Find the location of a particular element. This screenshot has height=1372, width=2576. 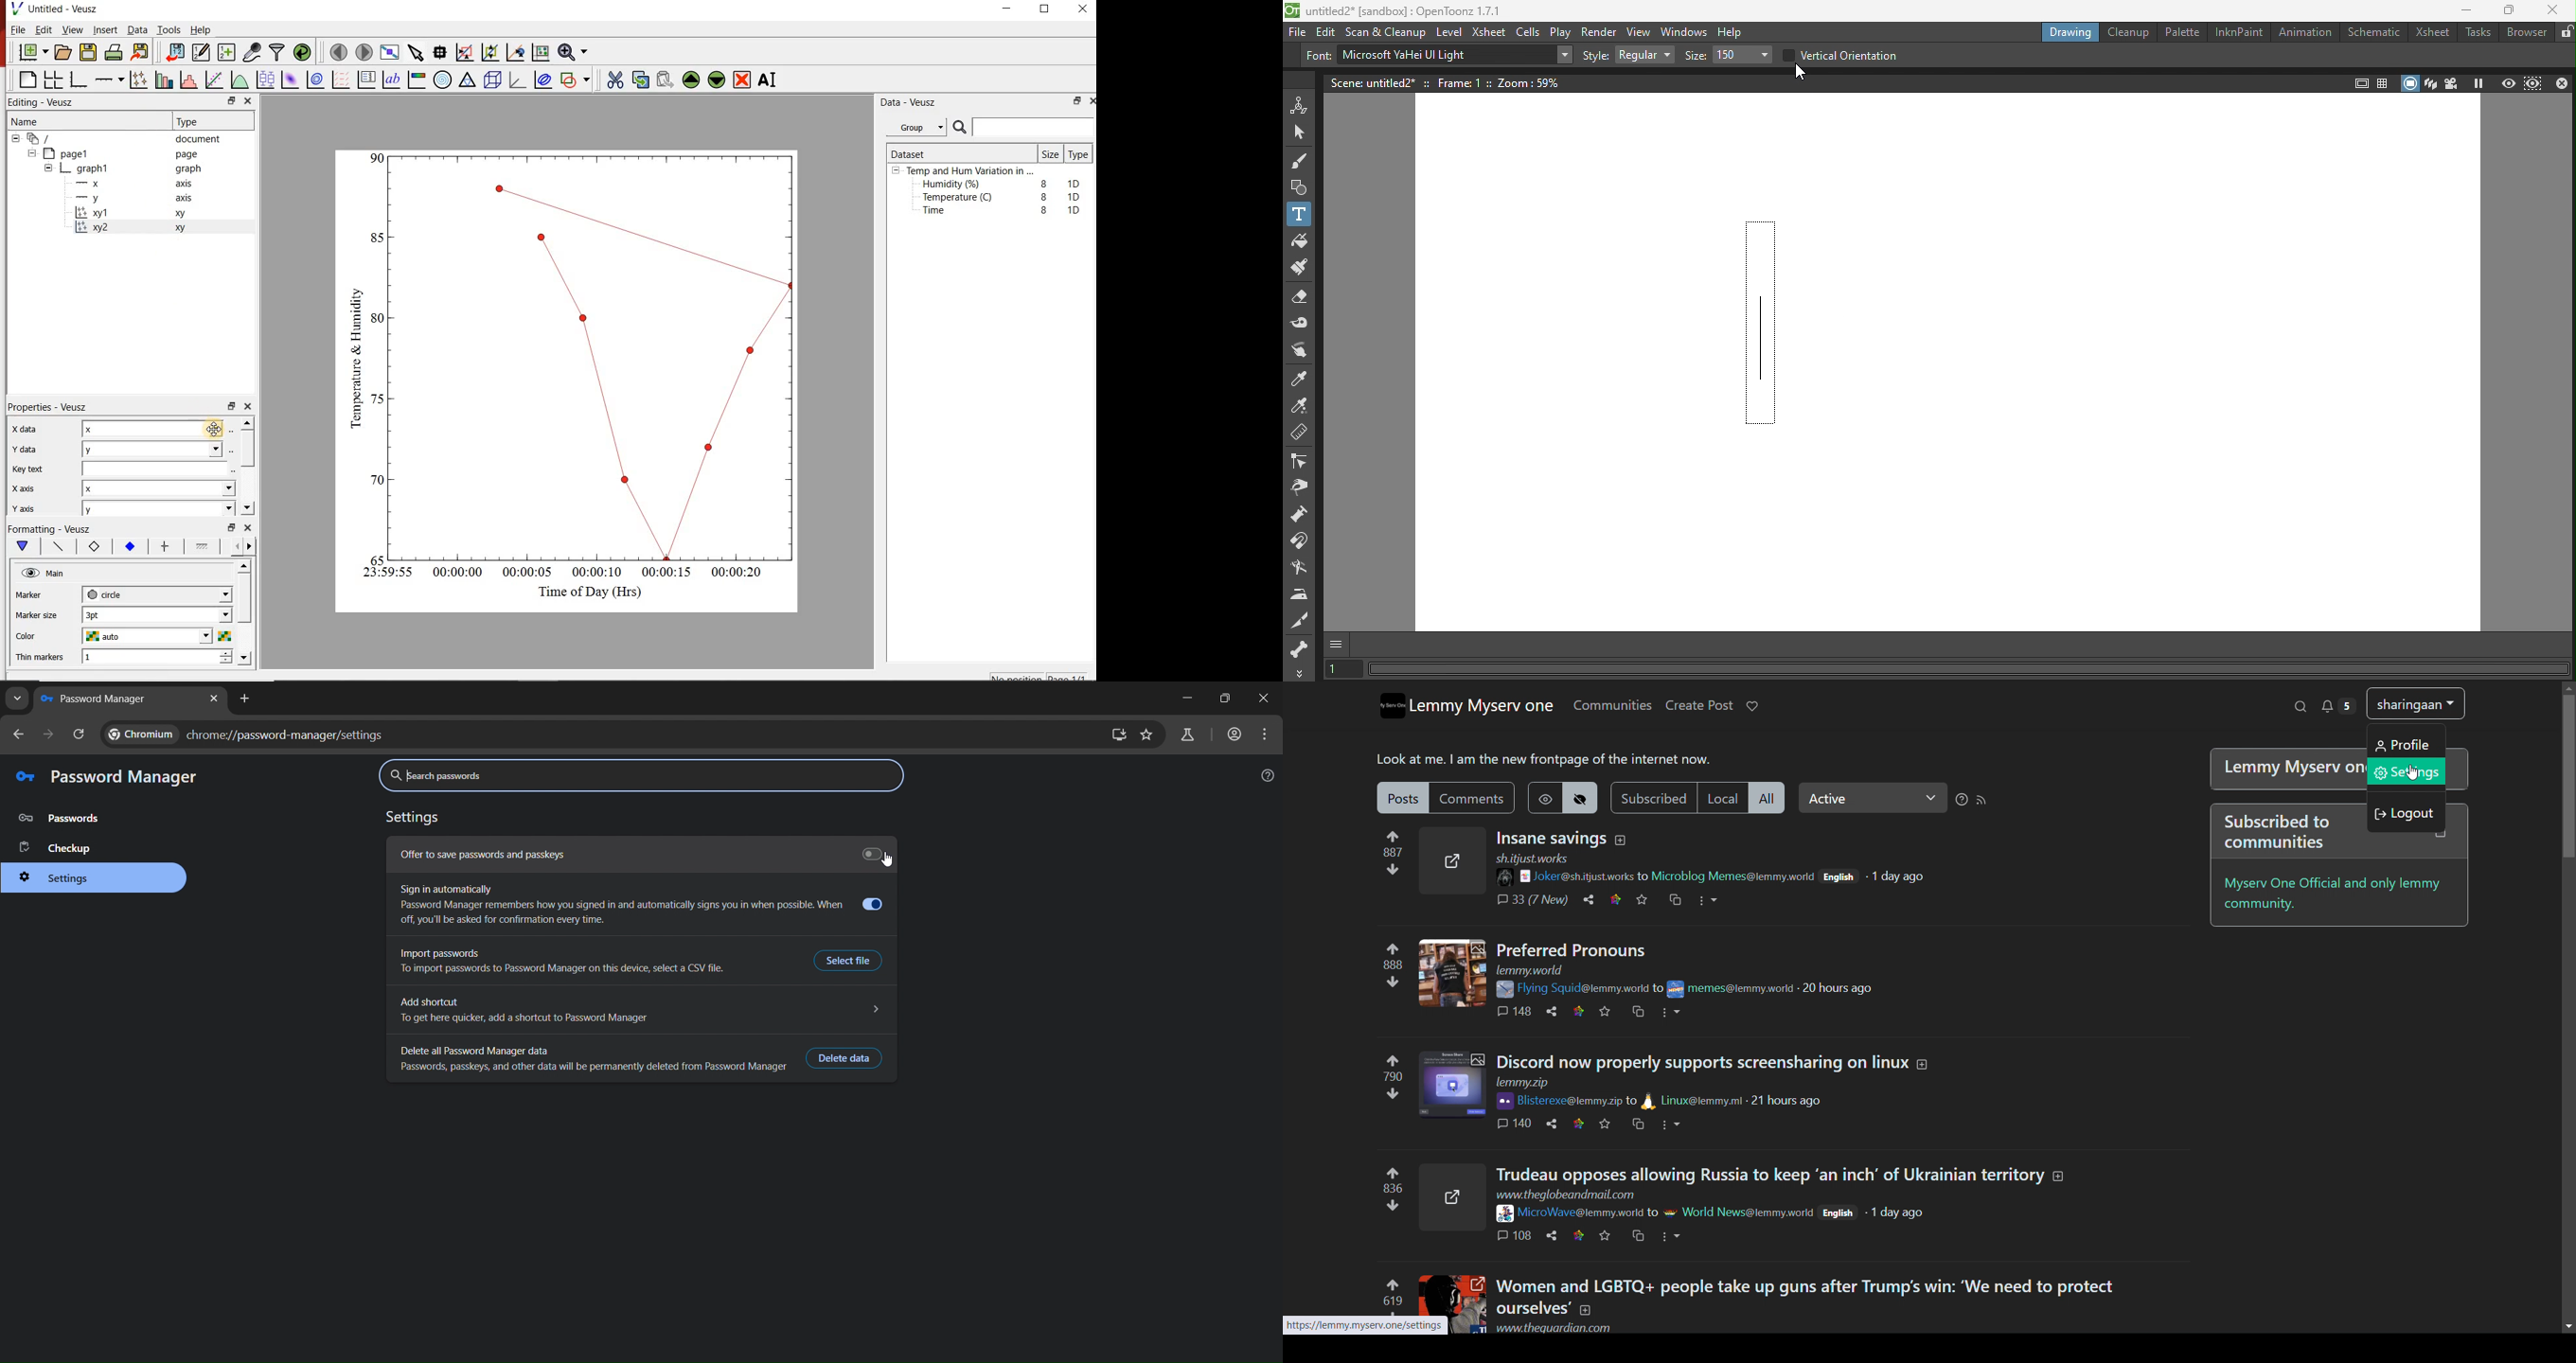

Size is located at coordinates (1050, 153).